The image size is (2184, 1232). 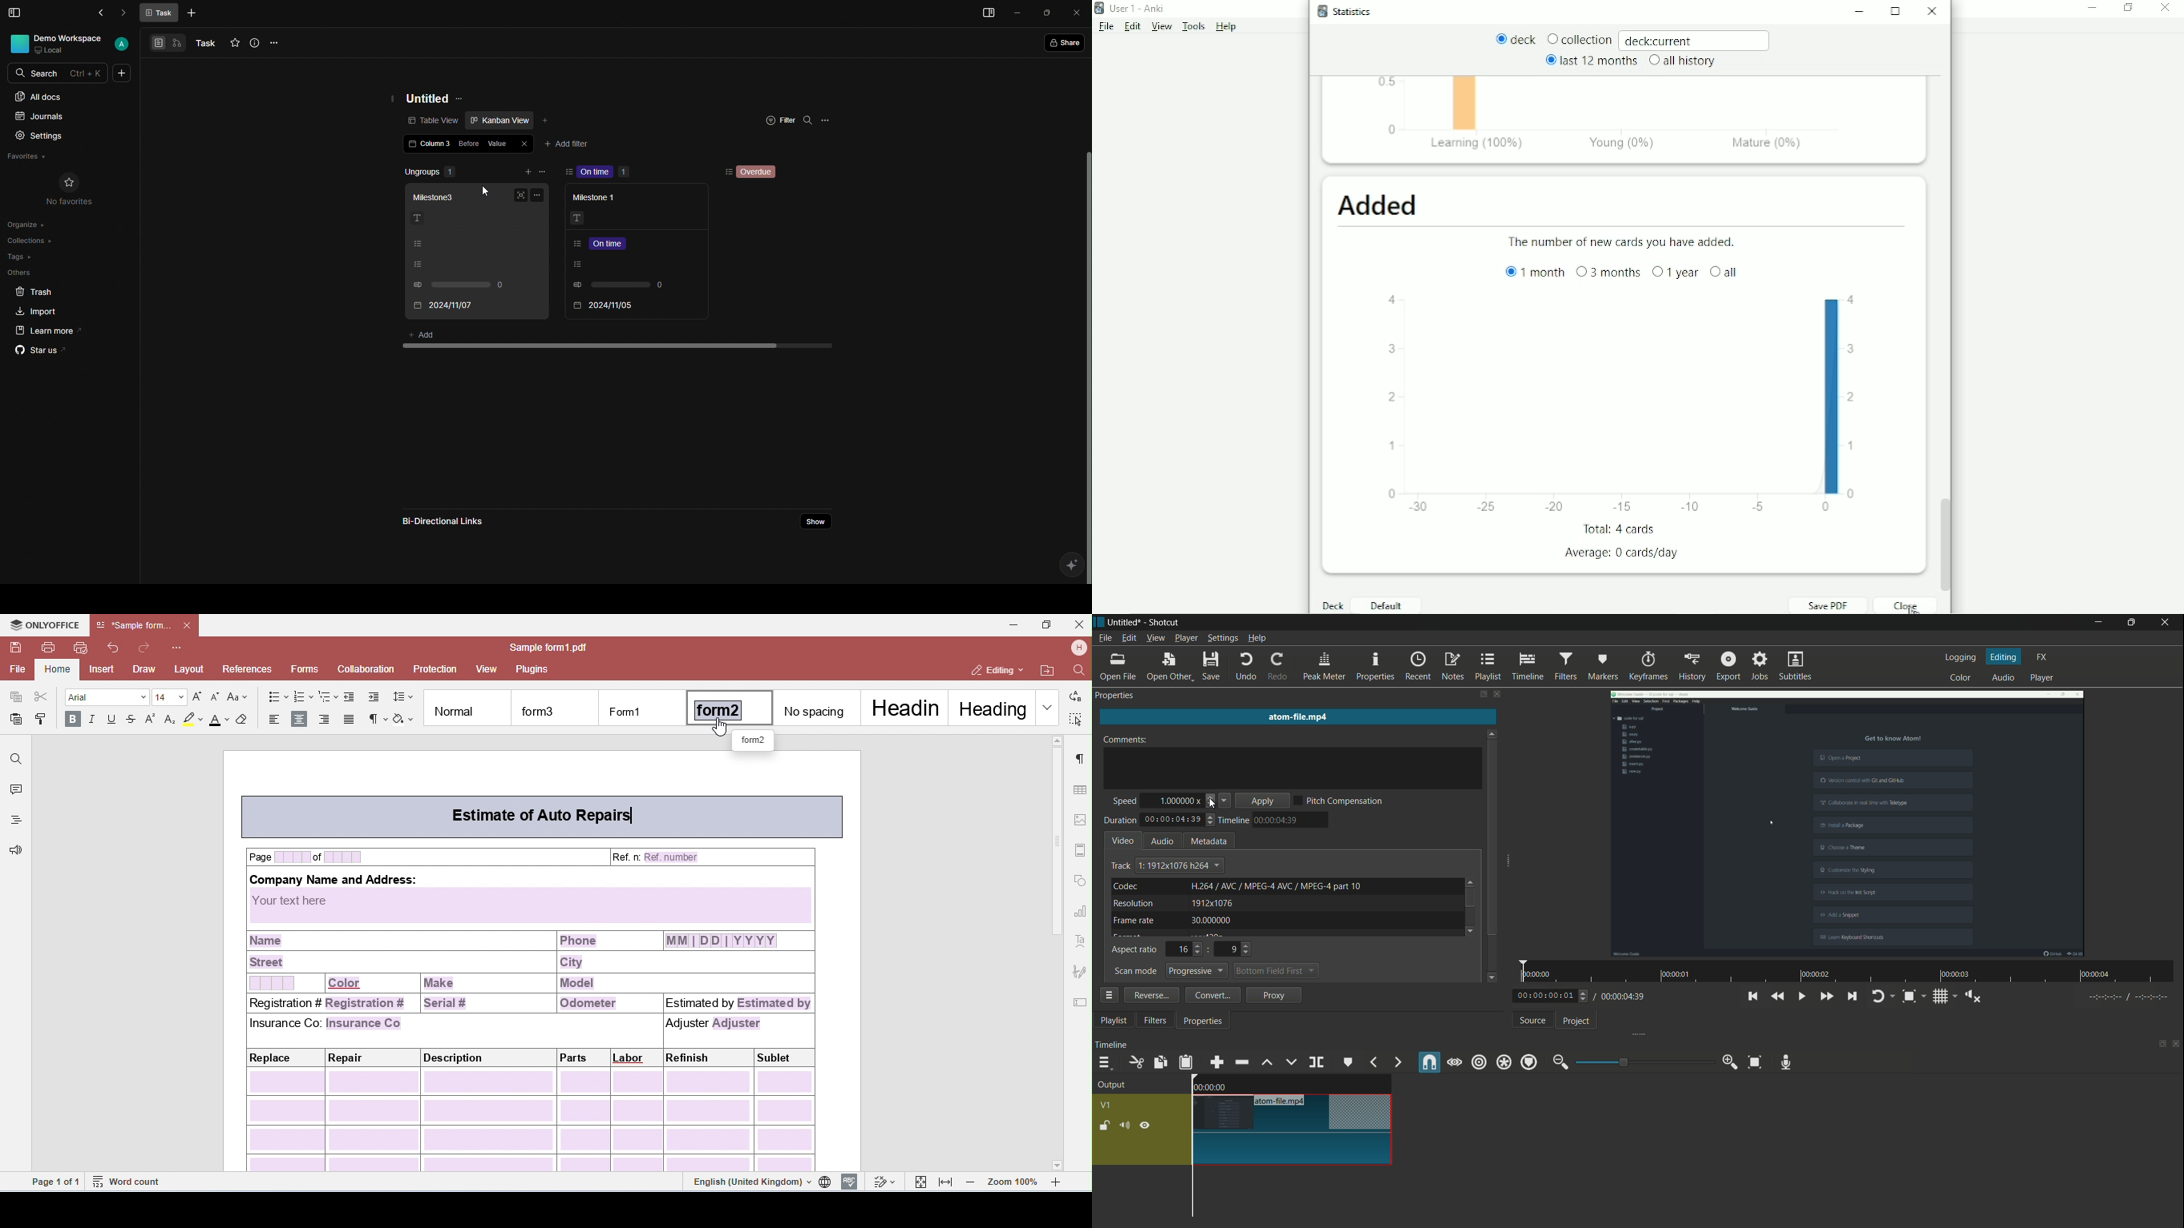 I want to click on remove, so click(x=540, y=171).